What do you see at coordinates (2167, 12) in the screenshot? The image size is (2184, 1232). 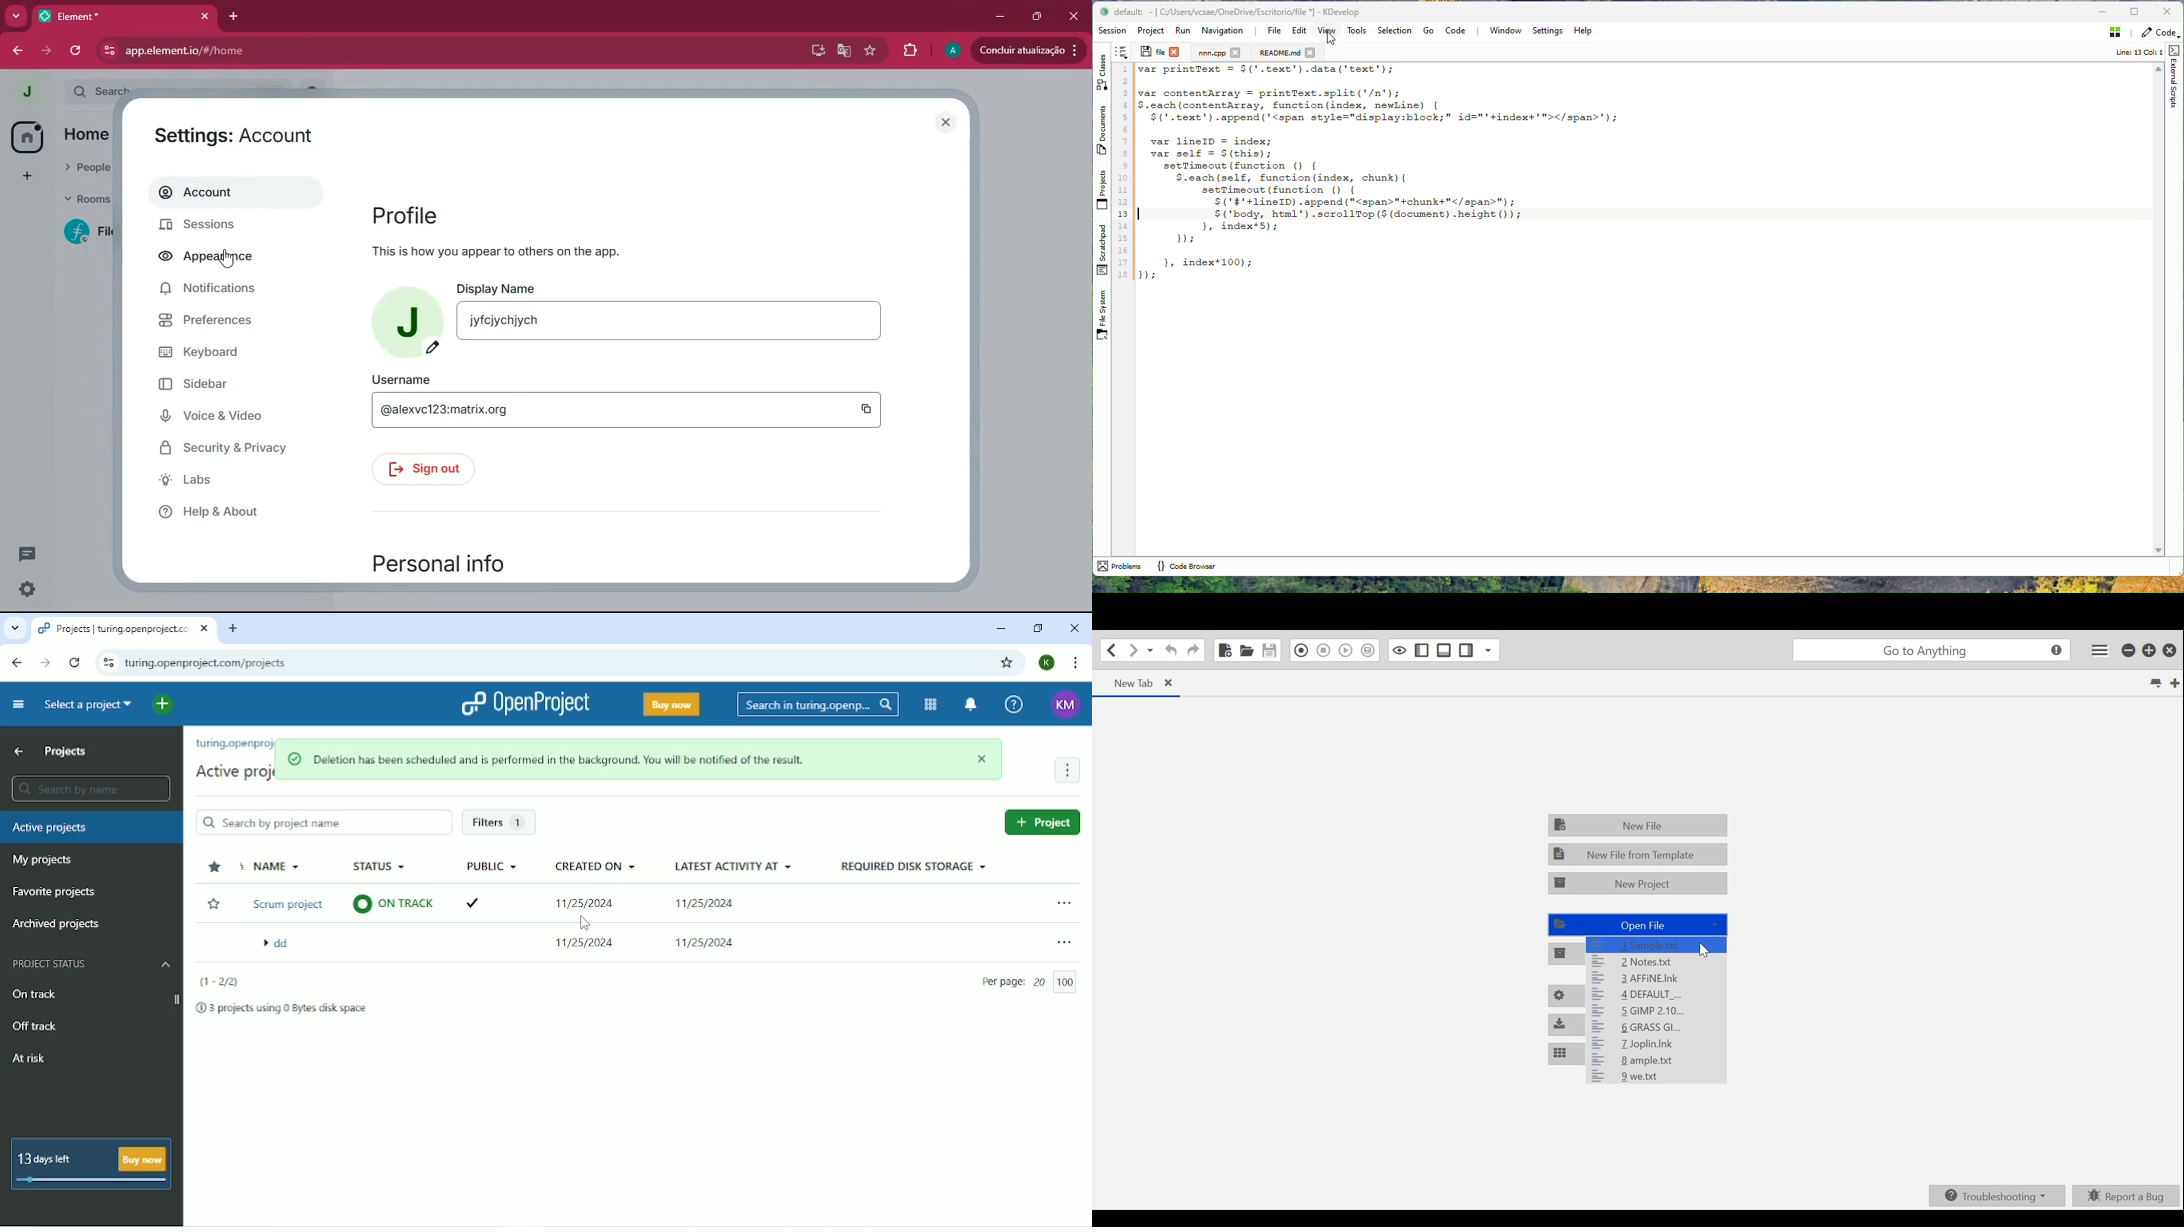 I see `Close` at bounding box center [2167, 12].